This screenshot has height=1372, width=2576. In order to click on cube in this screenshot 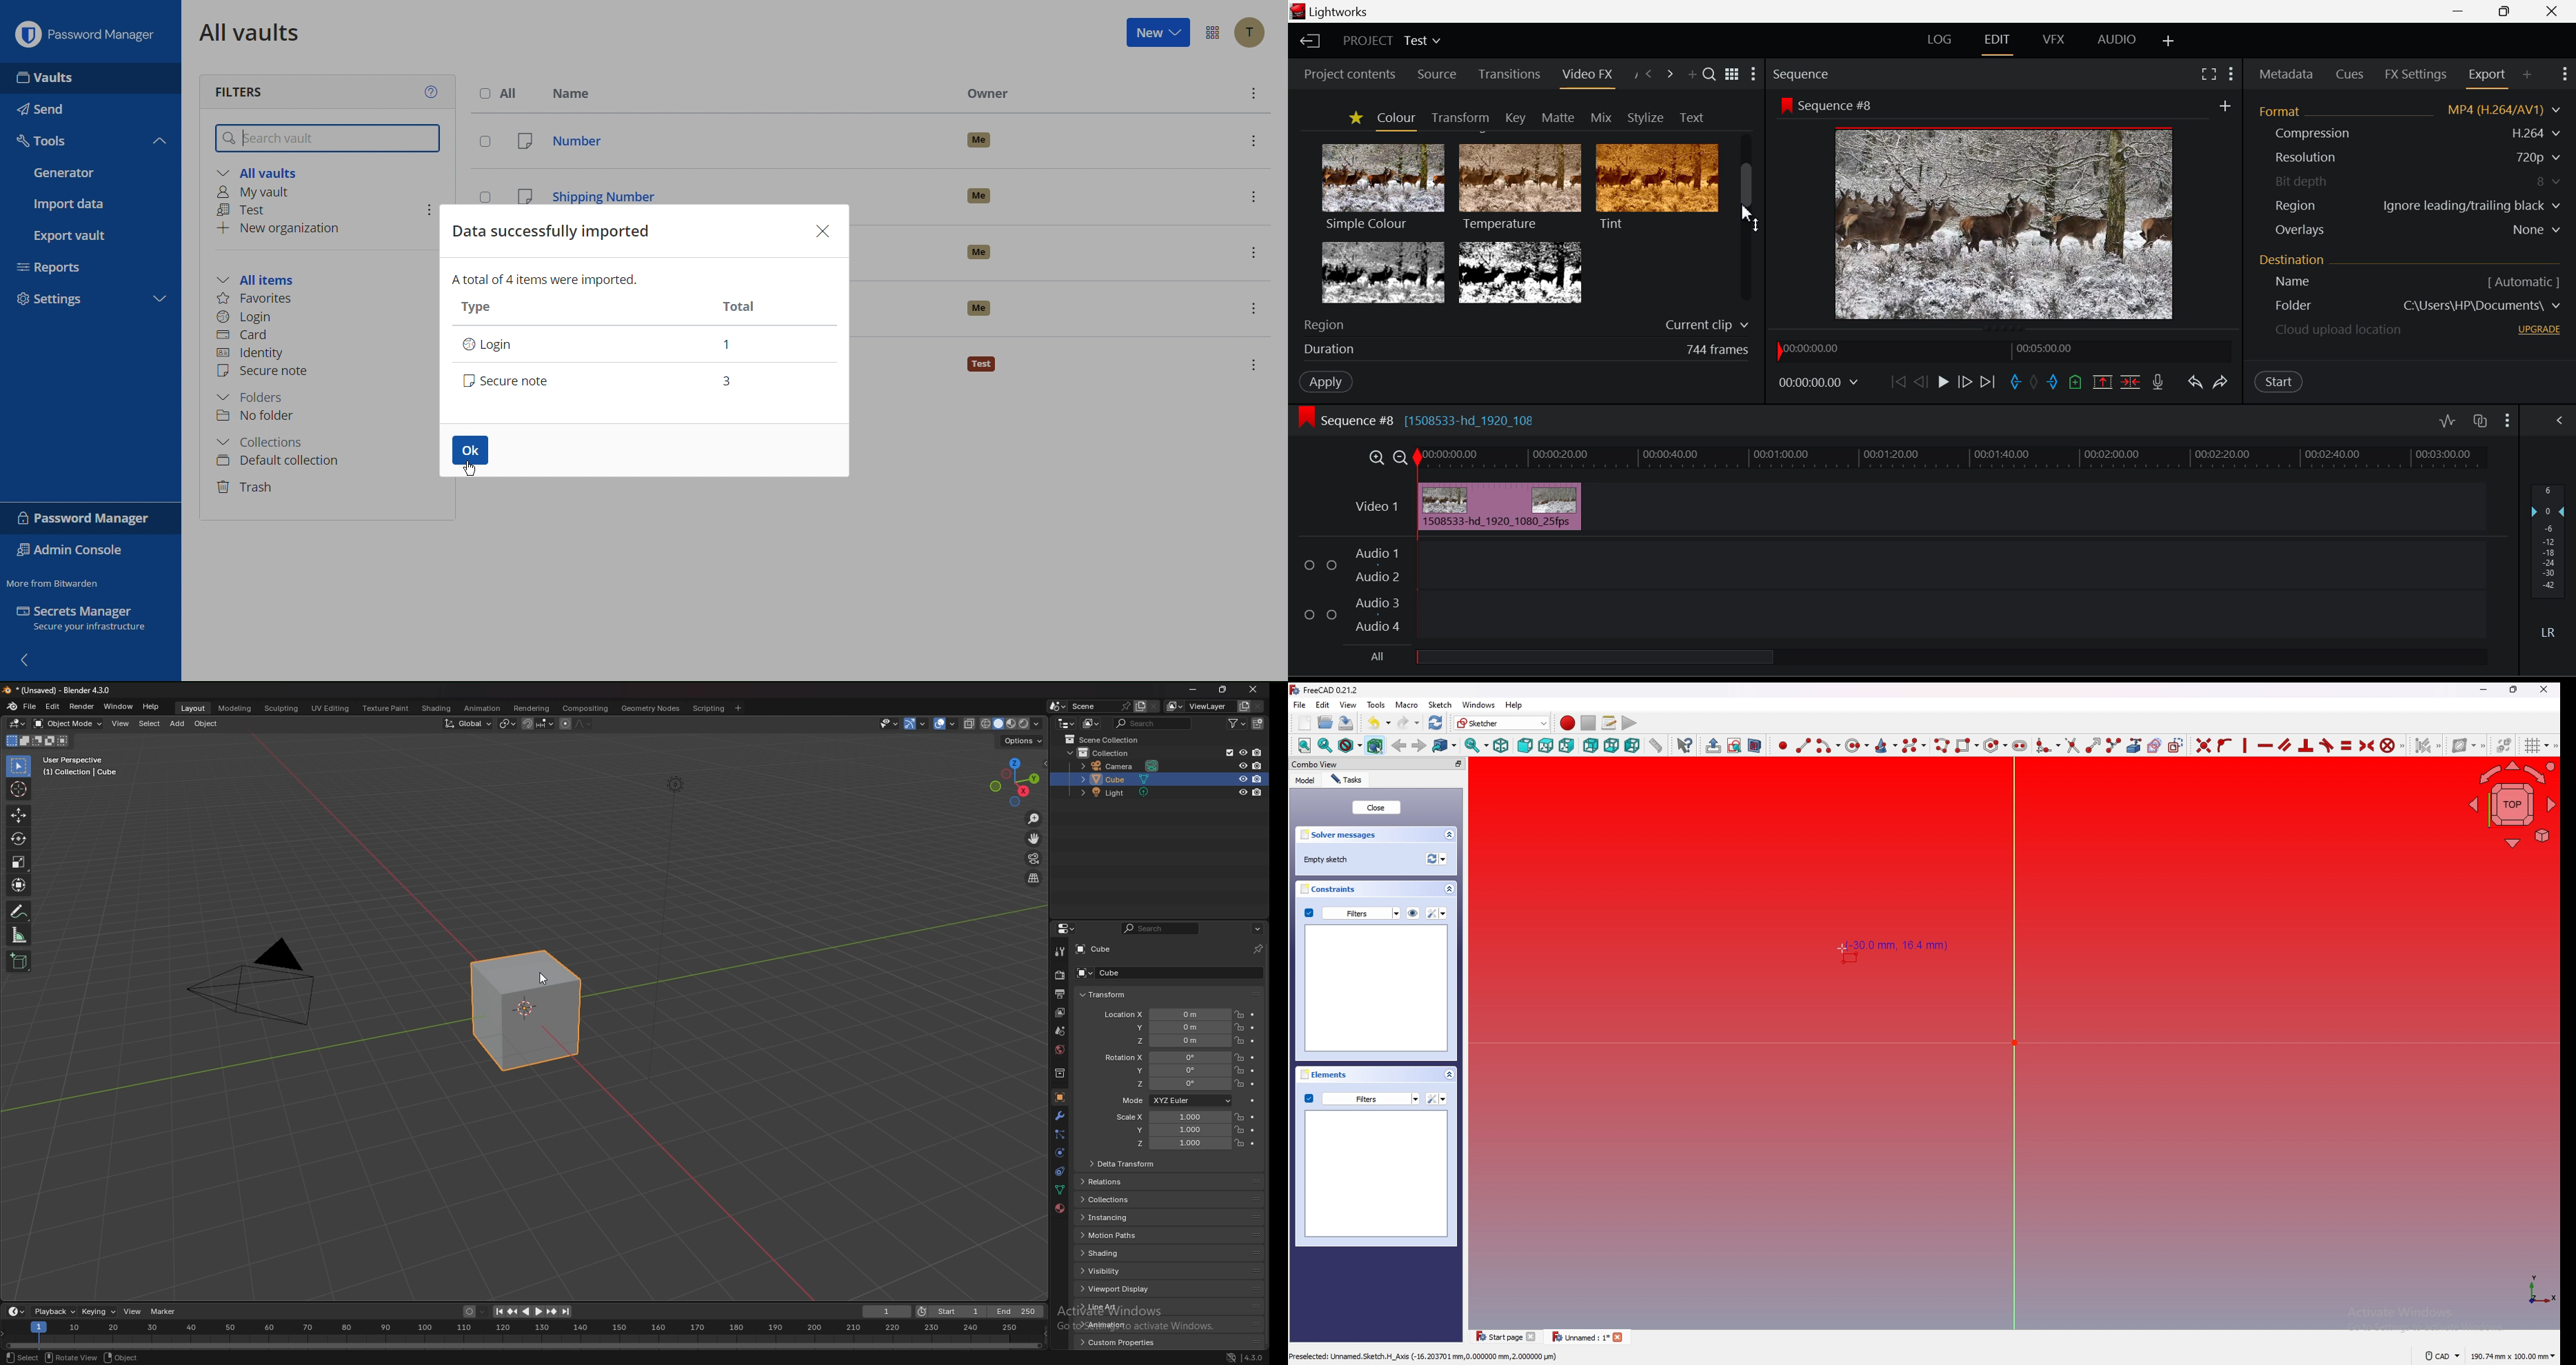, I will do `click(1103, 972)`.